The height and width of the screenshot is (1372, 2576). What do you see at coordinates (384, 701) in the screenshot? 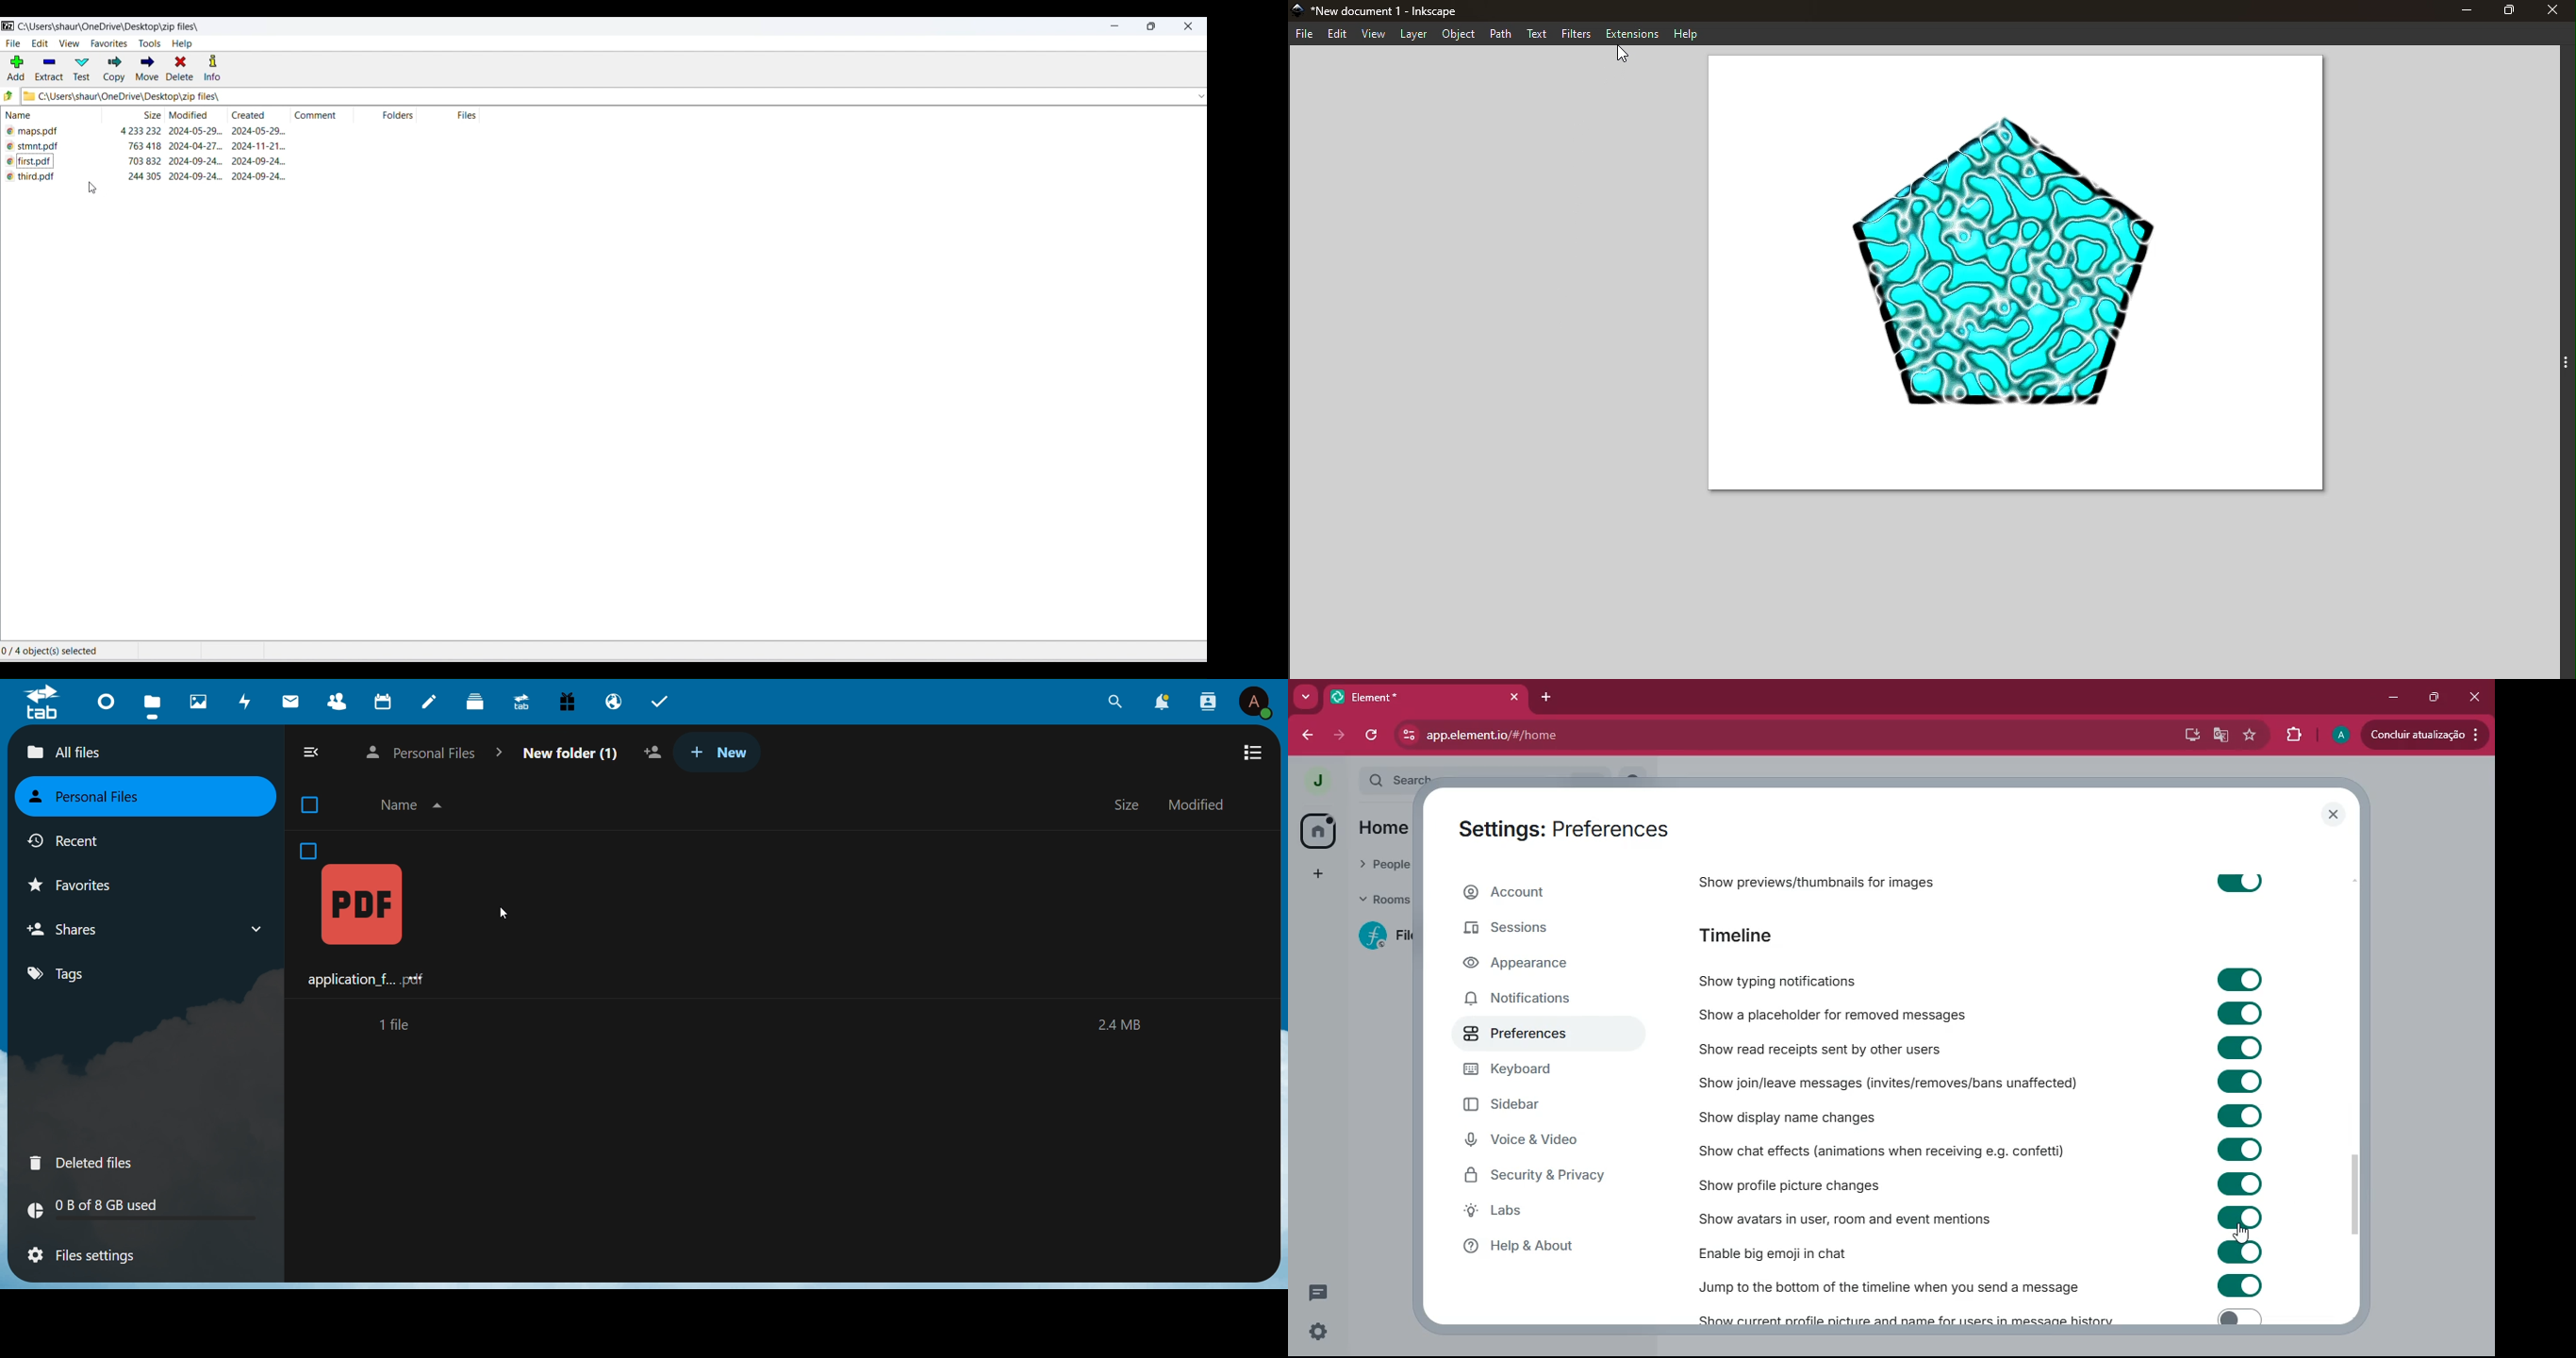
I see `calender` at bounding box center [384, 701].